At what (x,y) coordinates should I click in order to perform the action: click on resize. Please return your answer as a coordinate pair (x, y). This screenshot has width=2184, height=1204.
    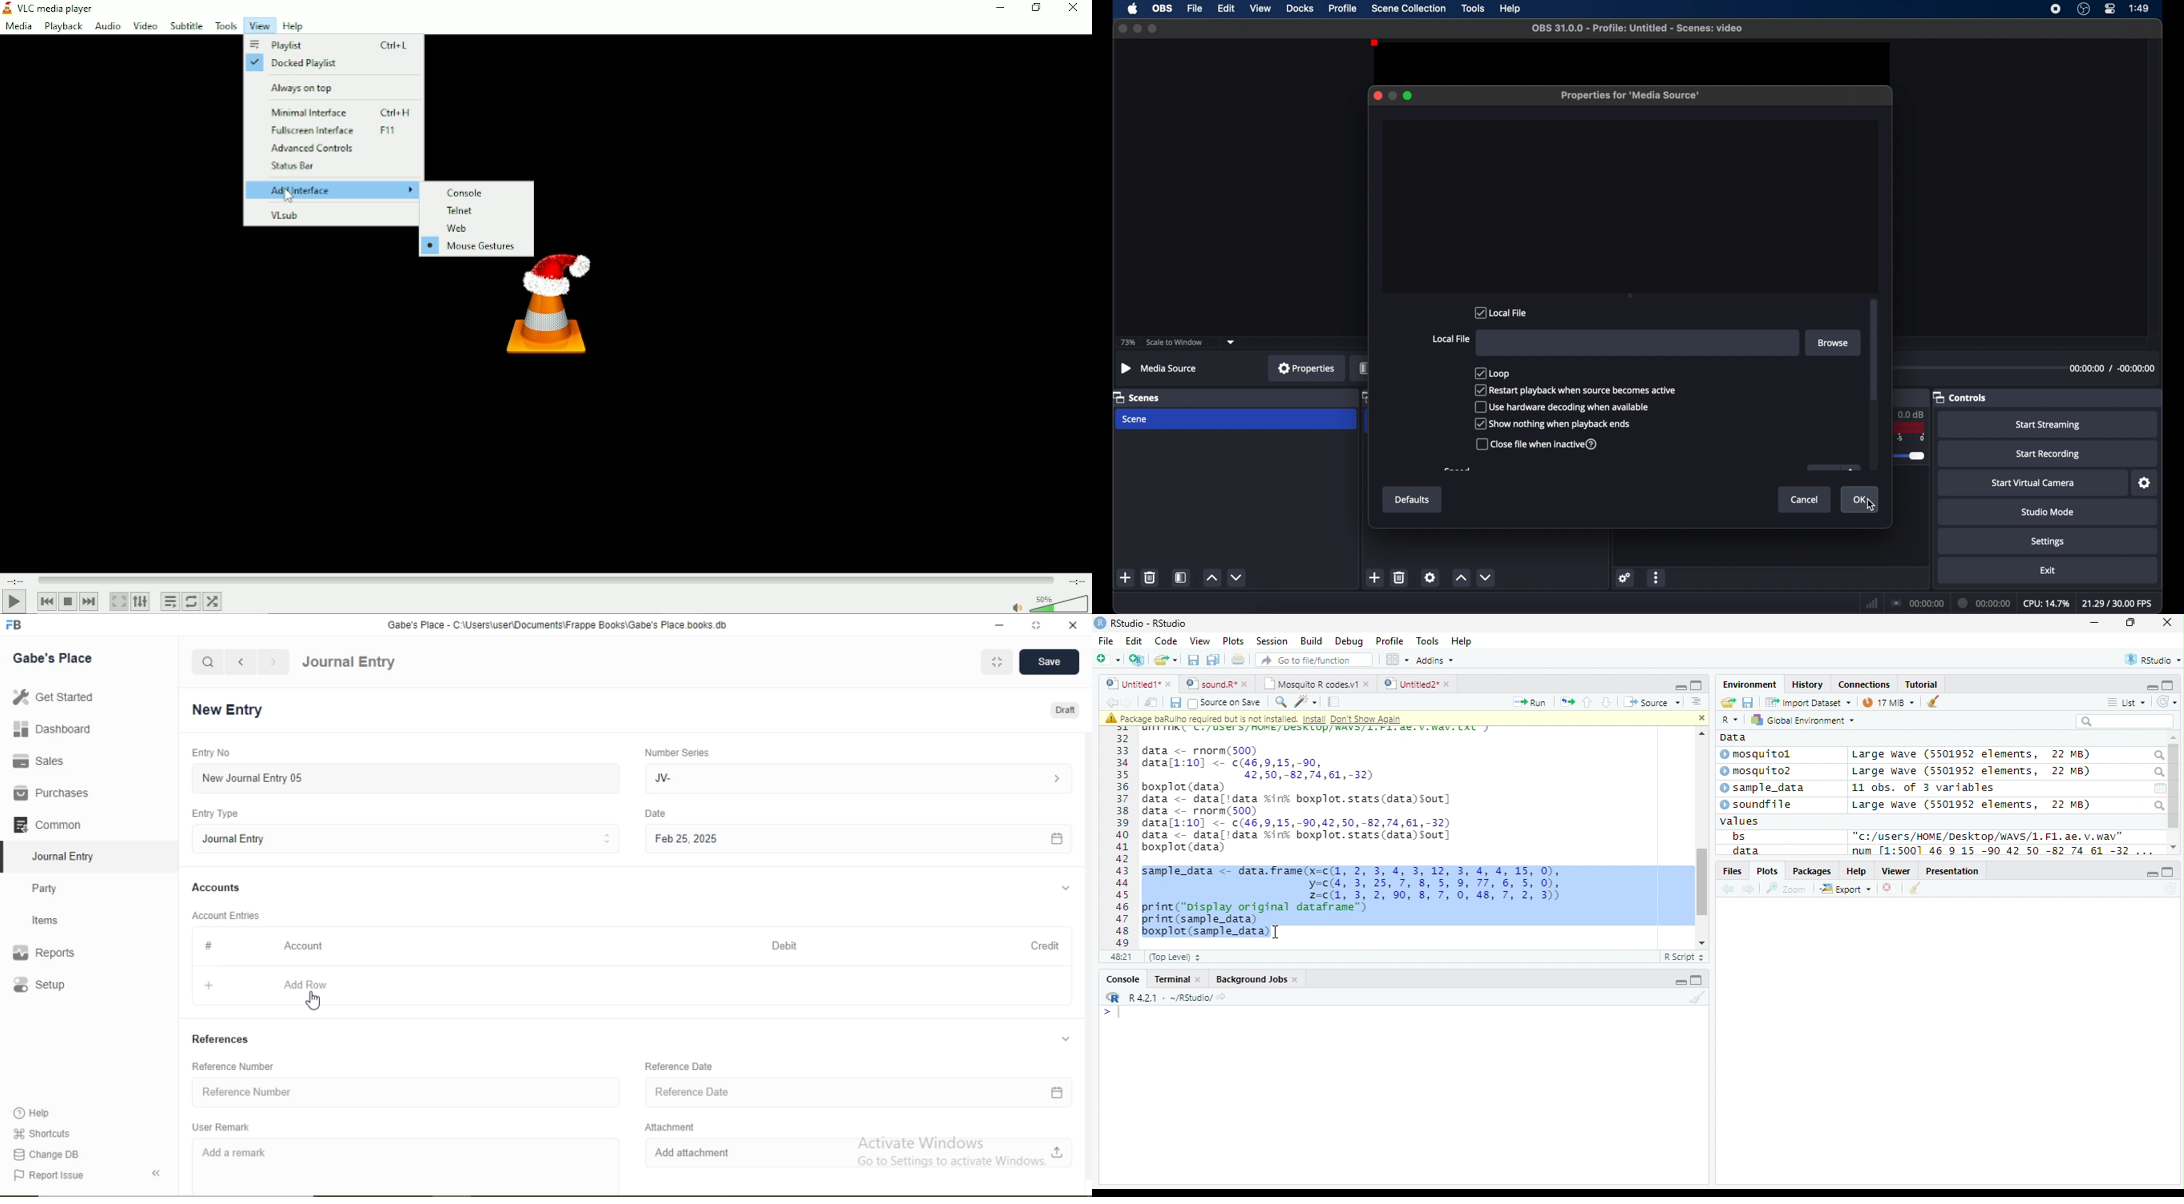
    Looking at the image, I should click on (1034, 625).